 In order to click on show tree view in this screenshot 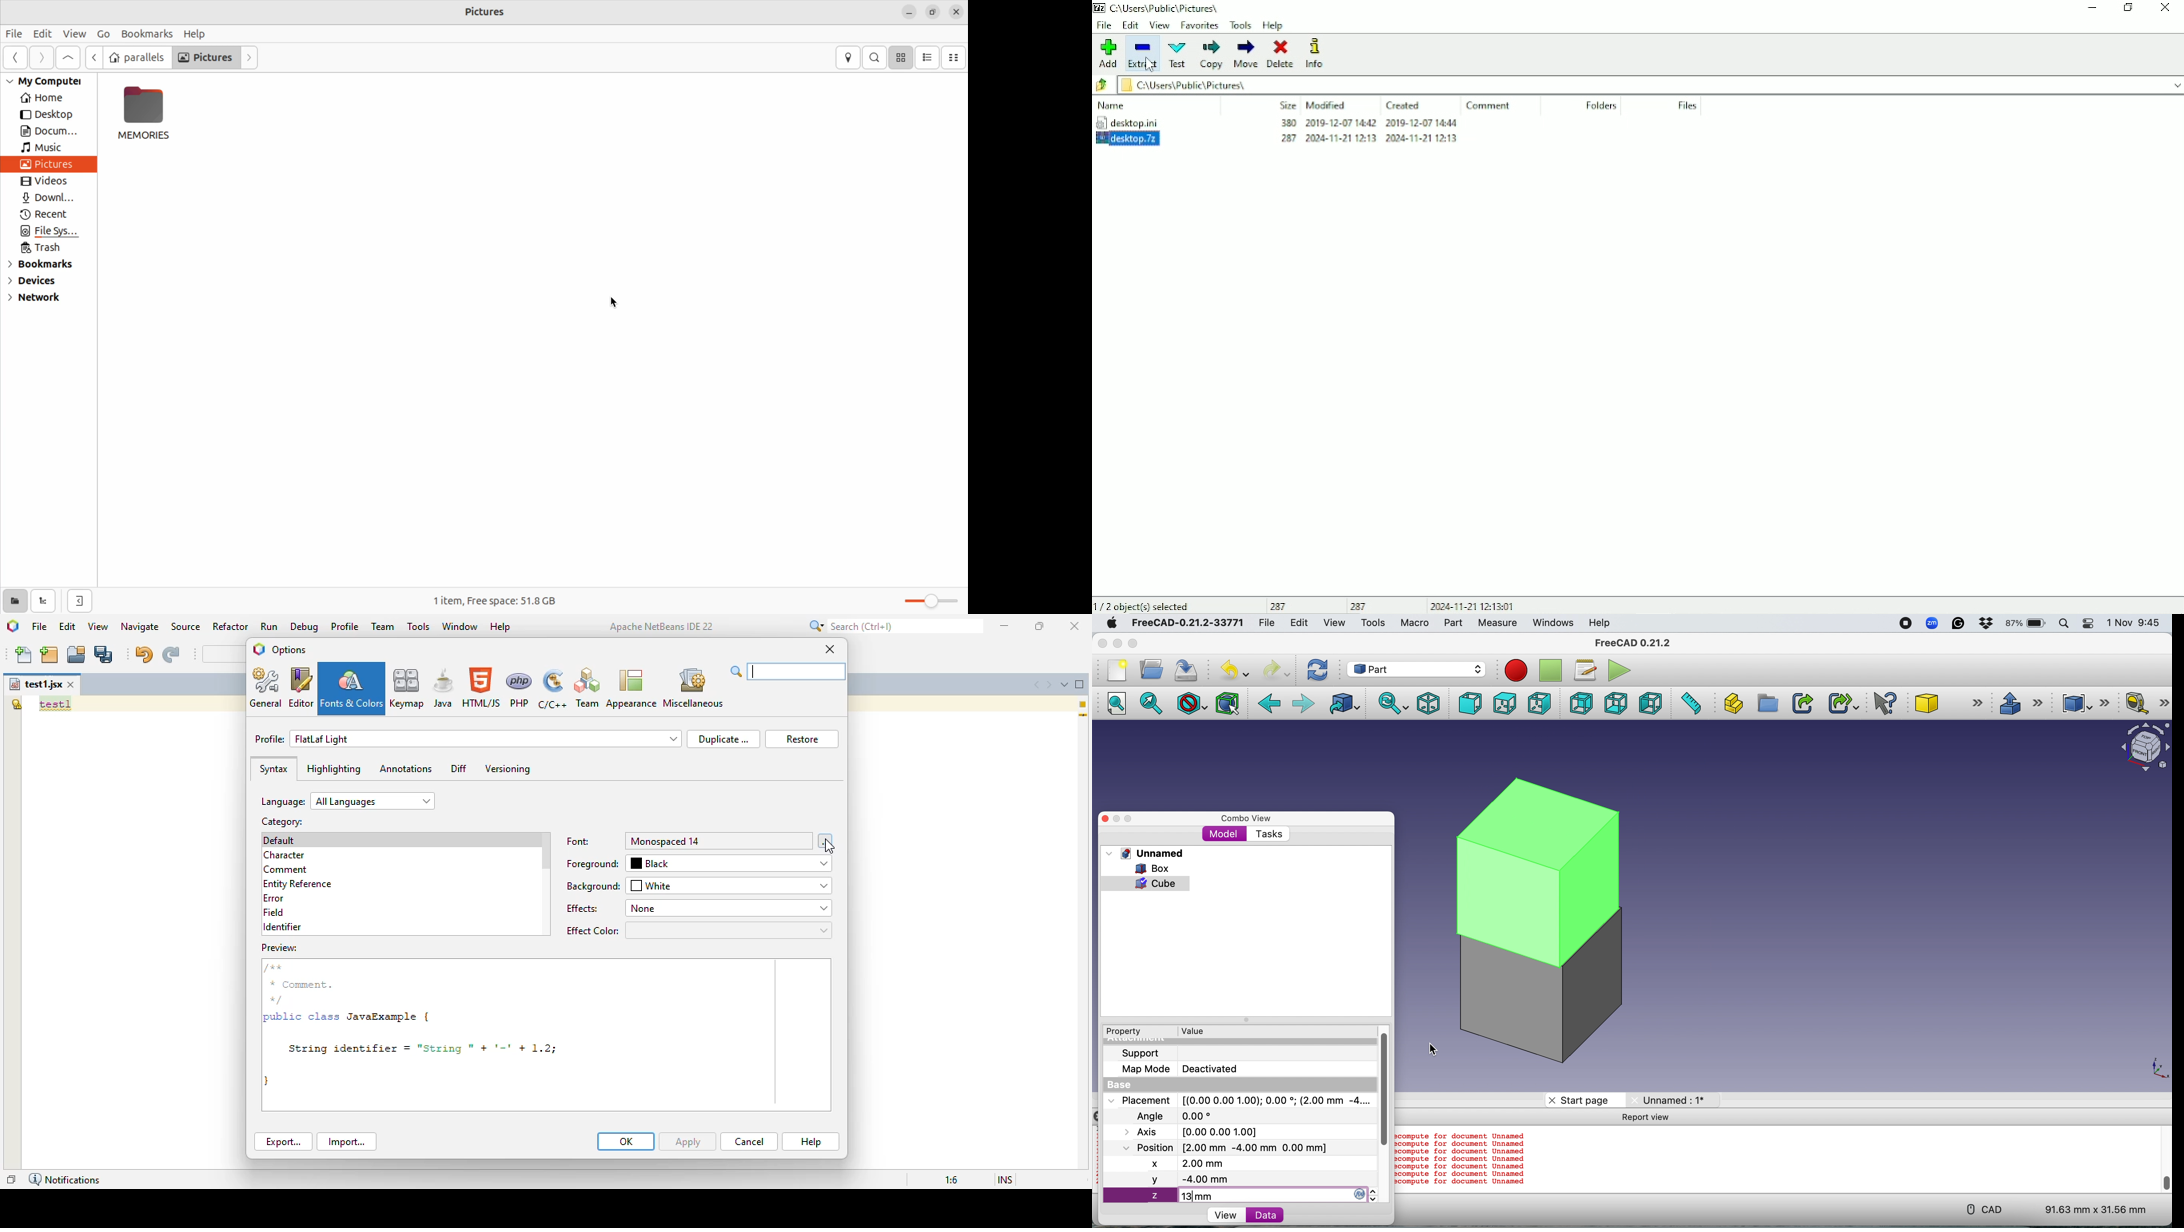, I will do `click(43, 601)`.